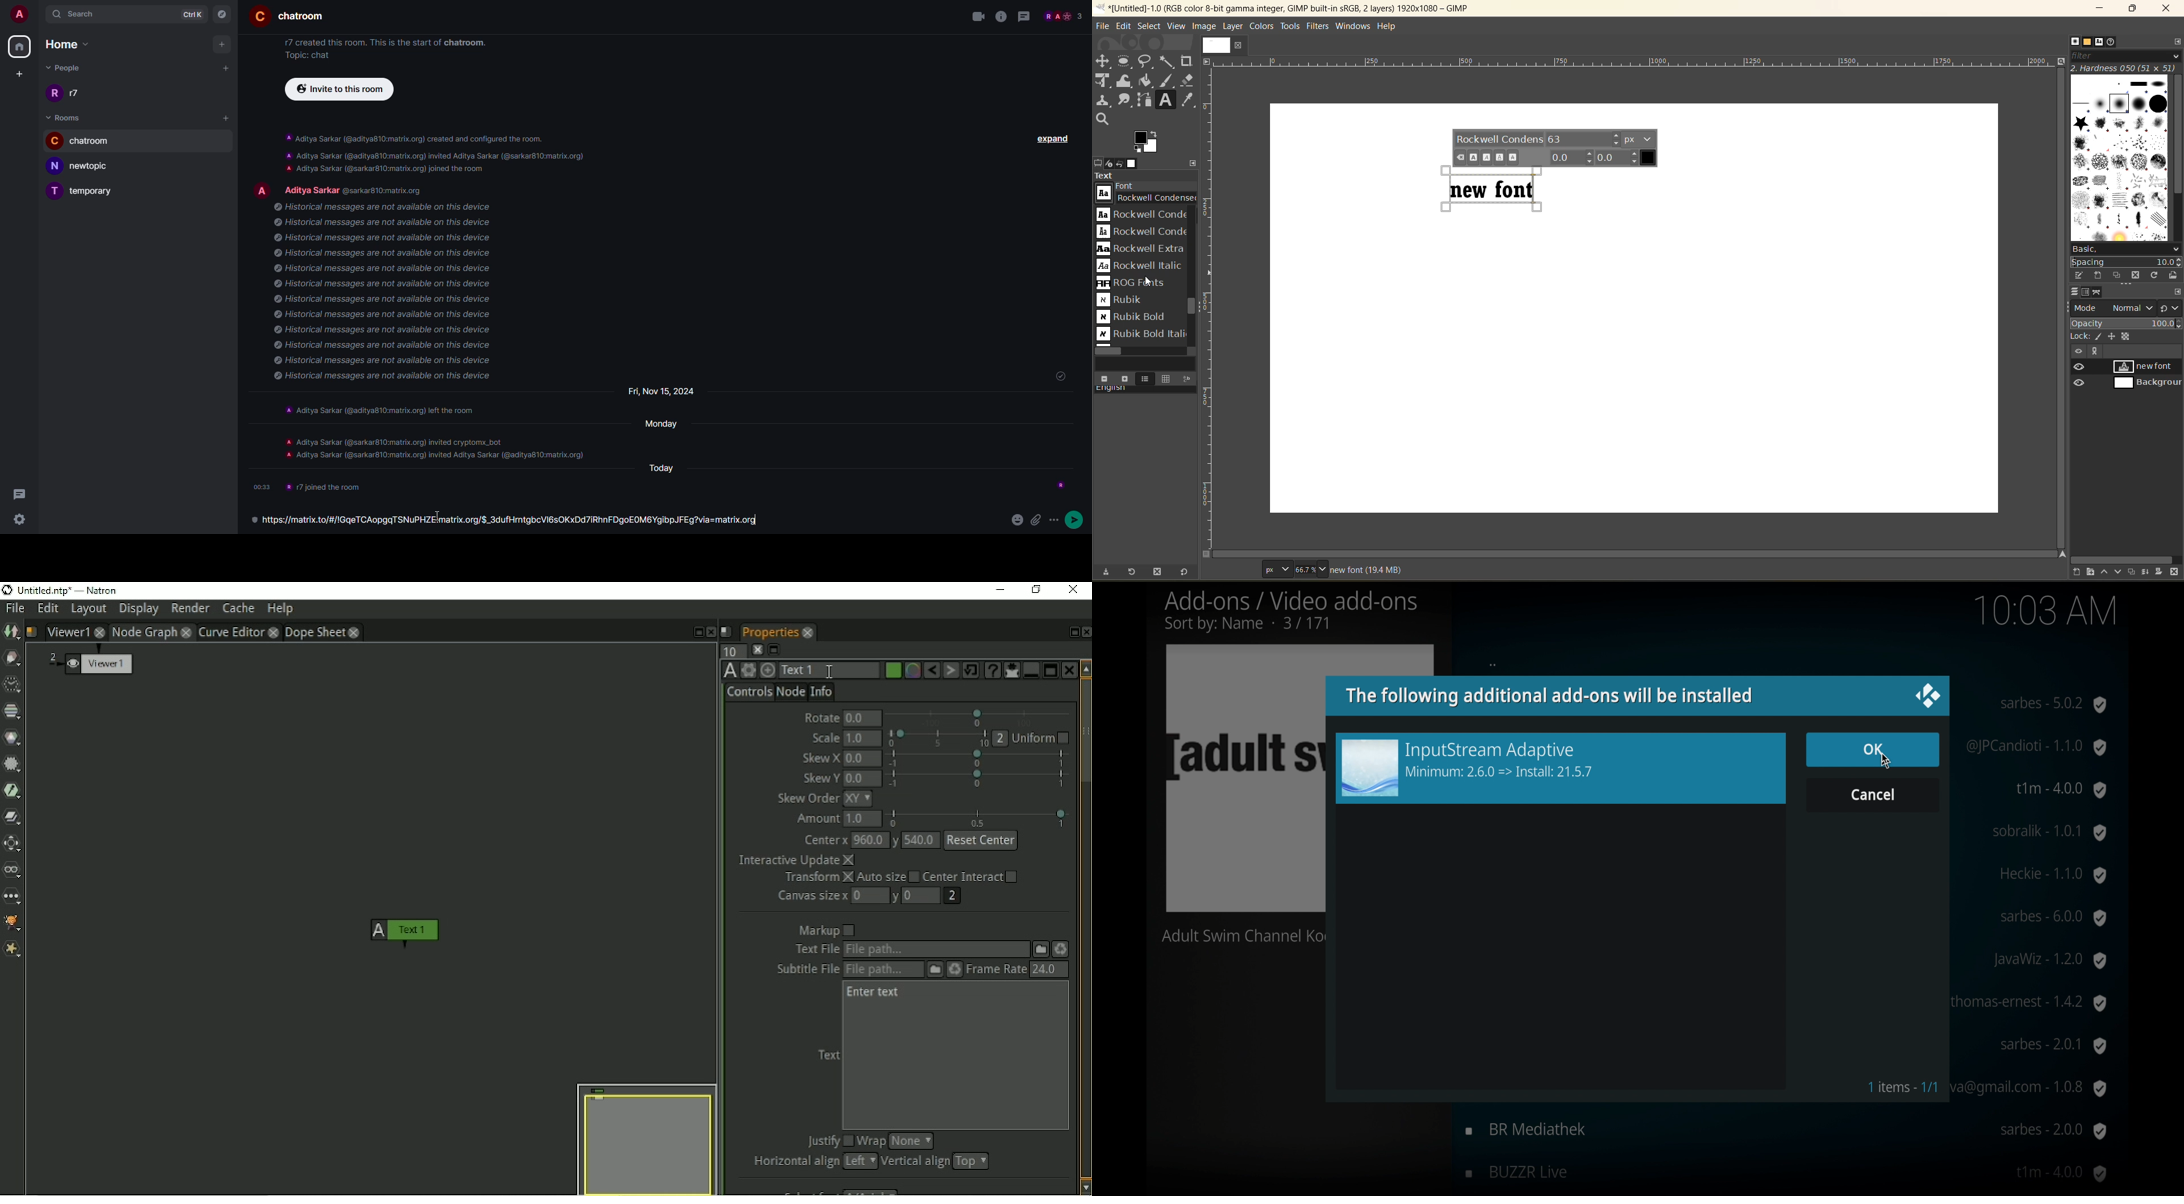 This screenshot has height=1204, width=2184. What do you see at coordinates (1105, 26) in the screenshot?
I see `file` at bounding box center [1105, 26].